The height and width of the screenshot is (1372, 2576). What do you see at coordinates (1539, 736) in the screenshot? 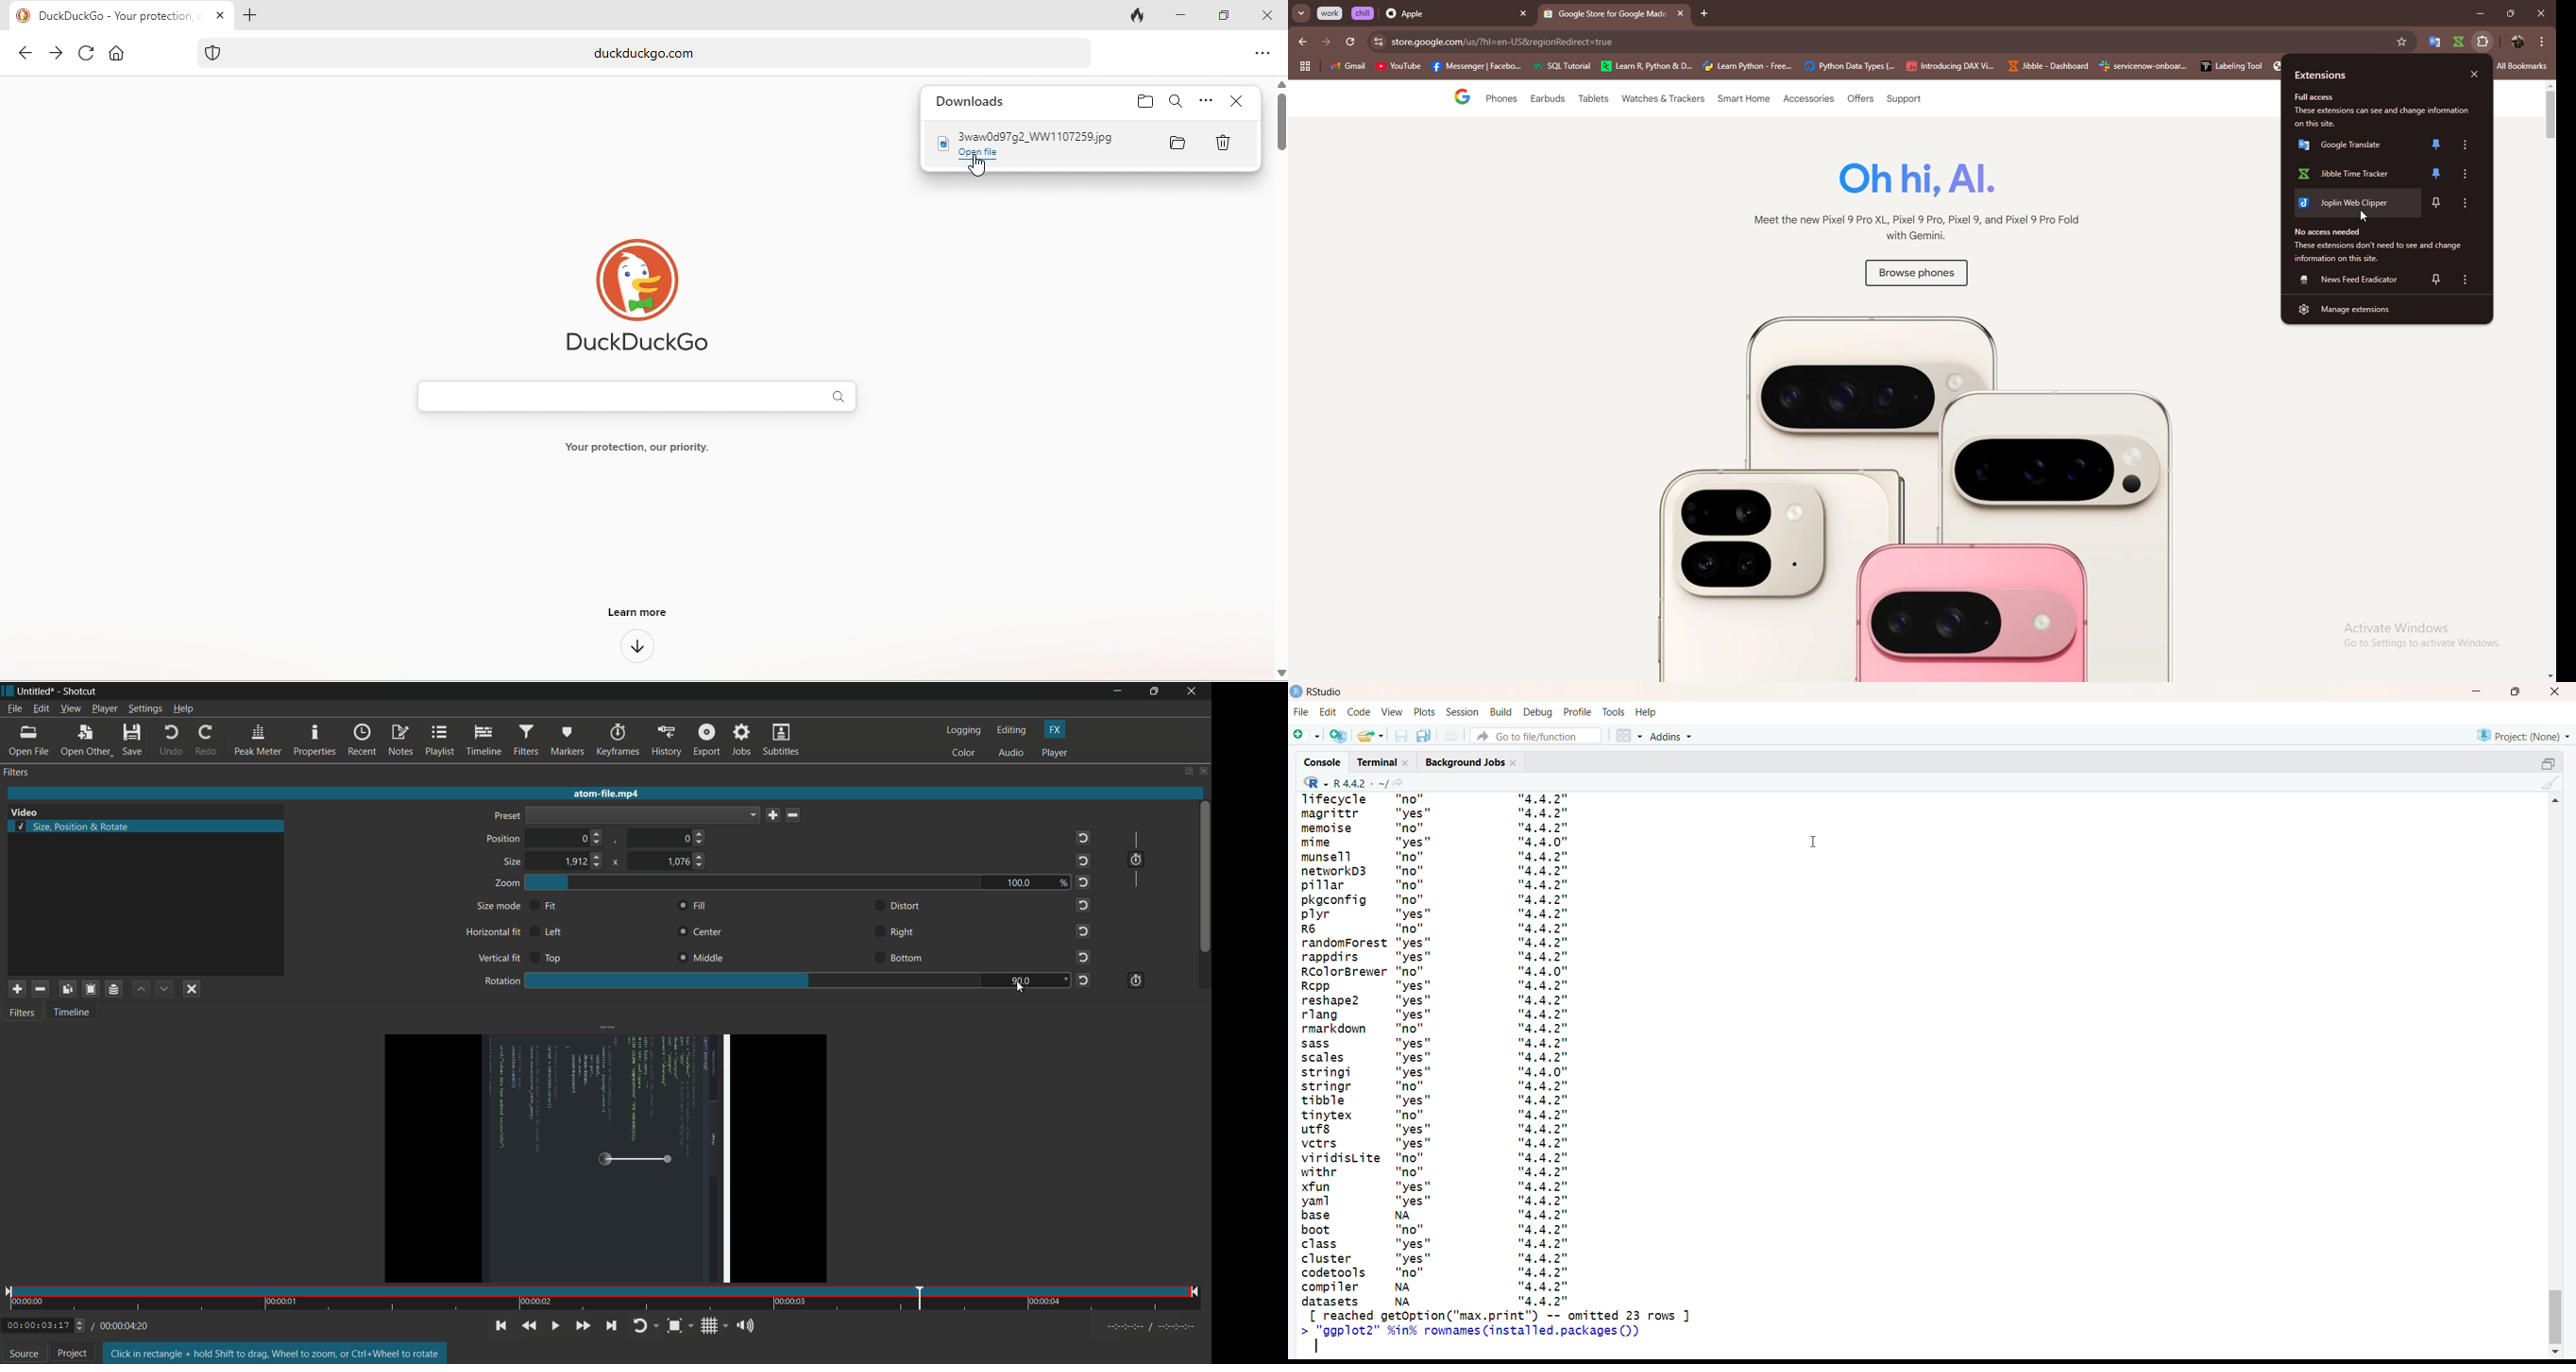
I see `Go to file/function` at bounding box center [1539, 736].